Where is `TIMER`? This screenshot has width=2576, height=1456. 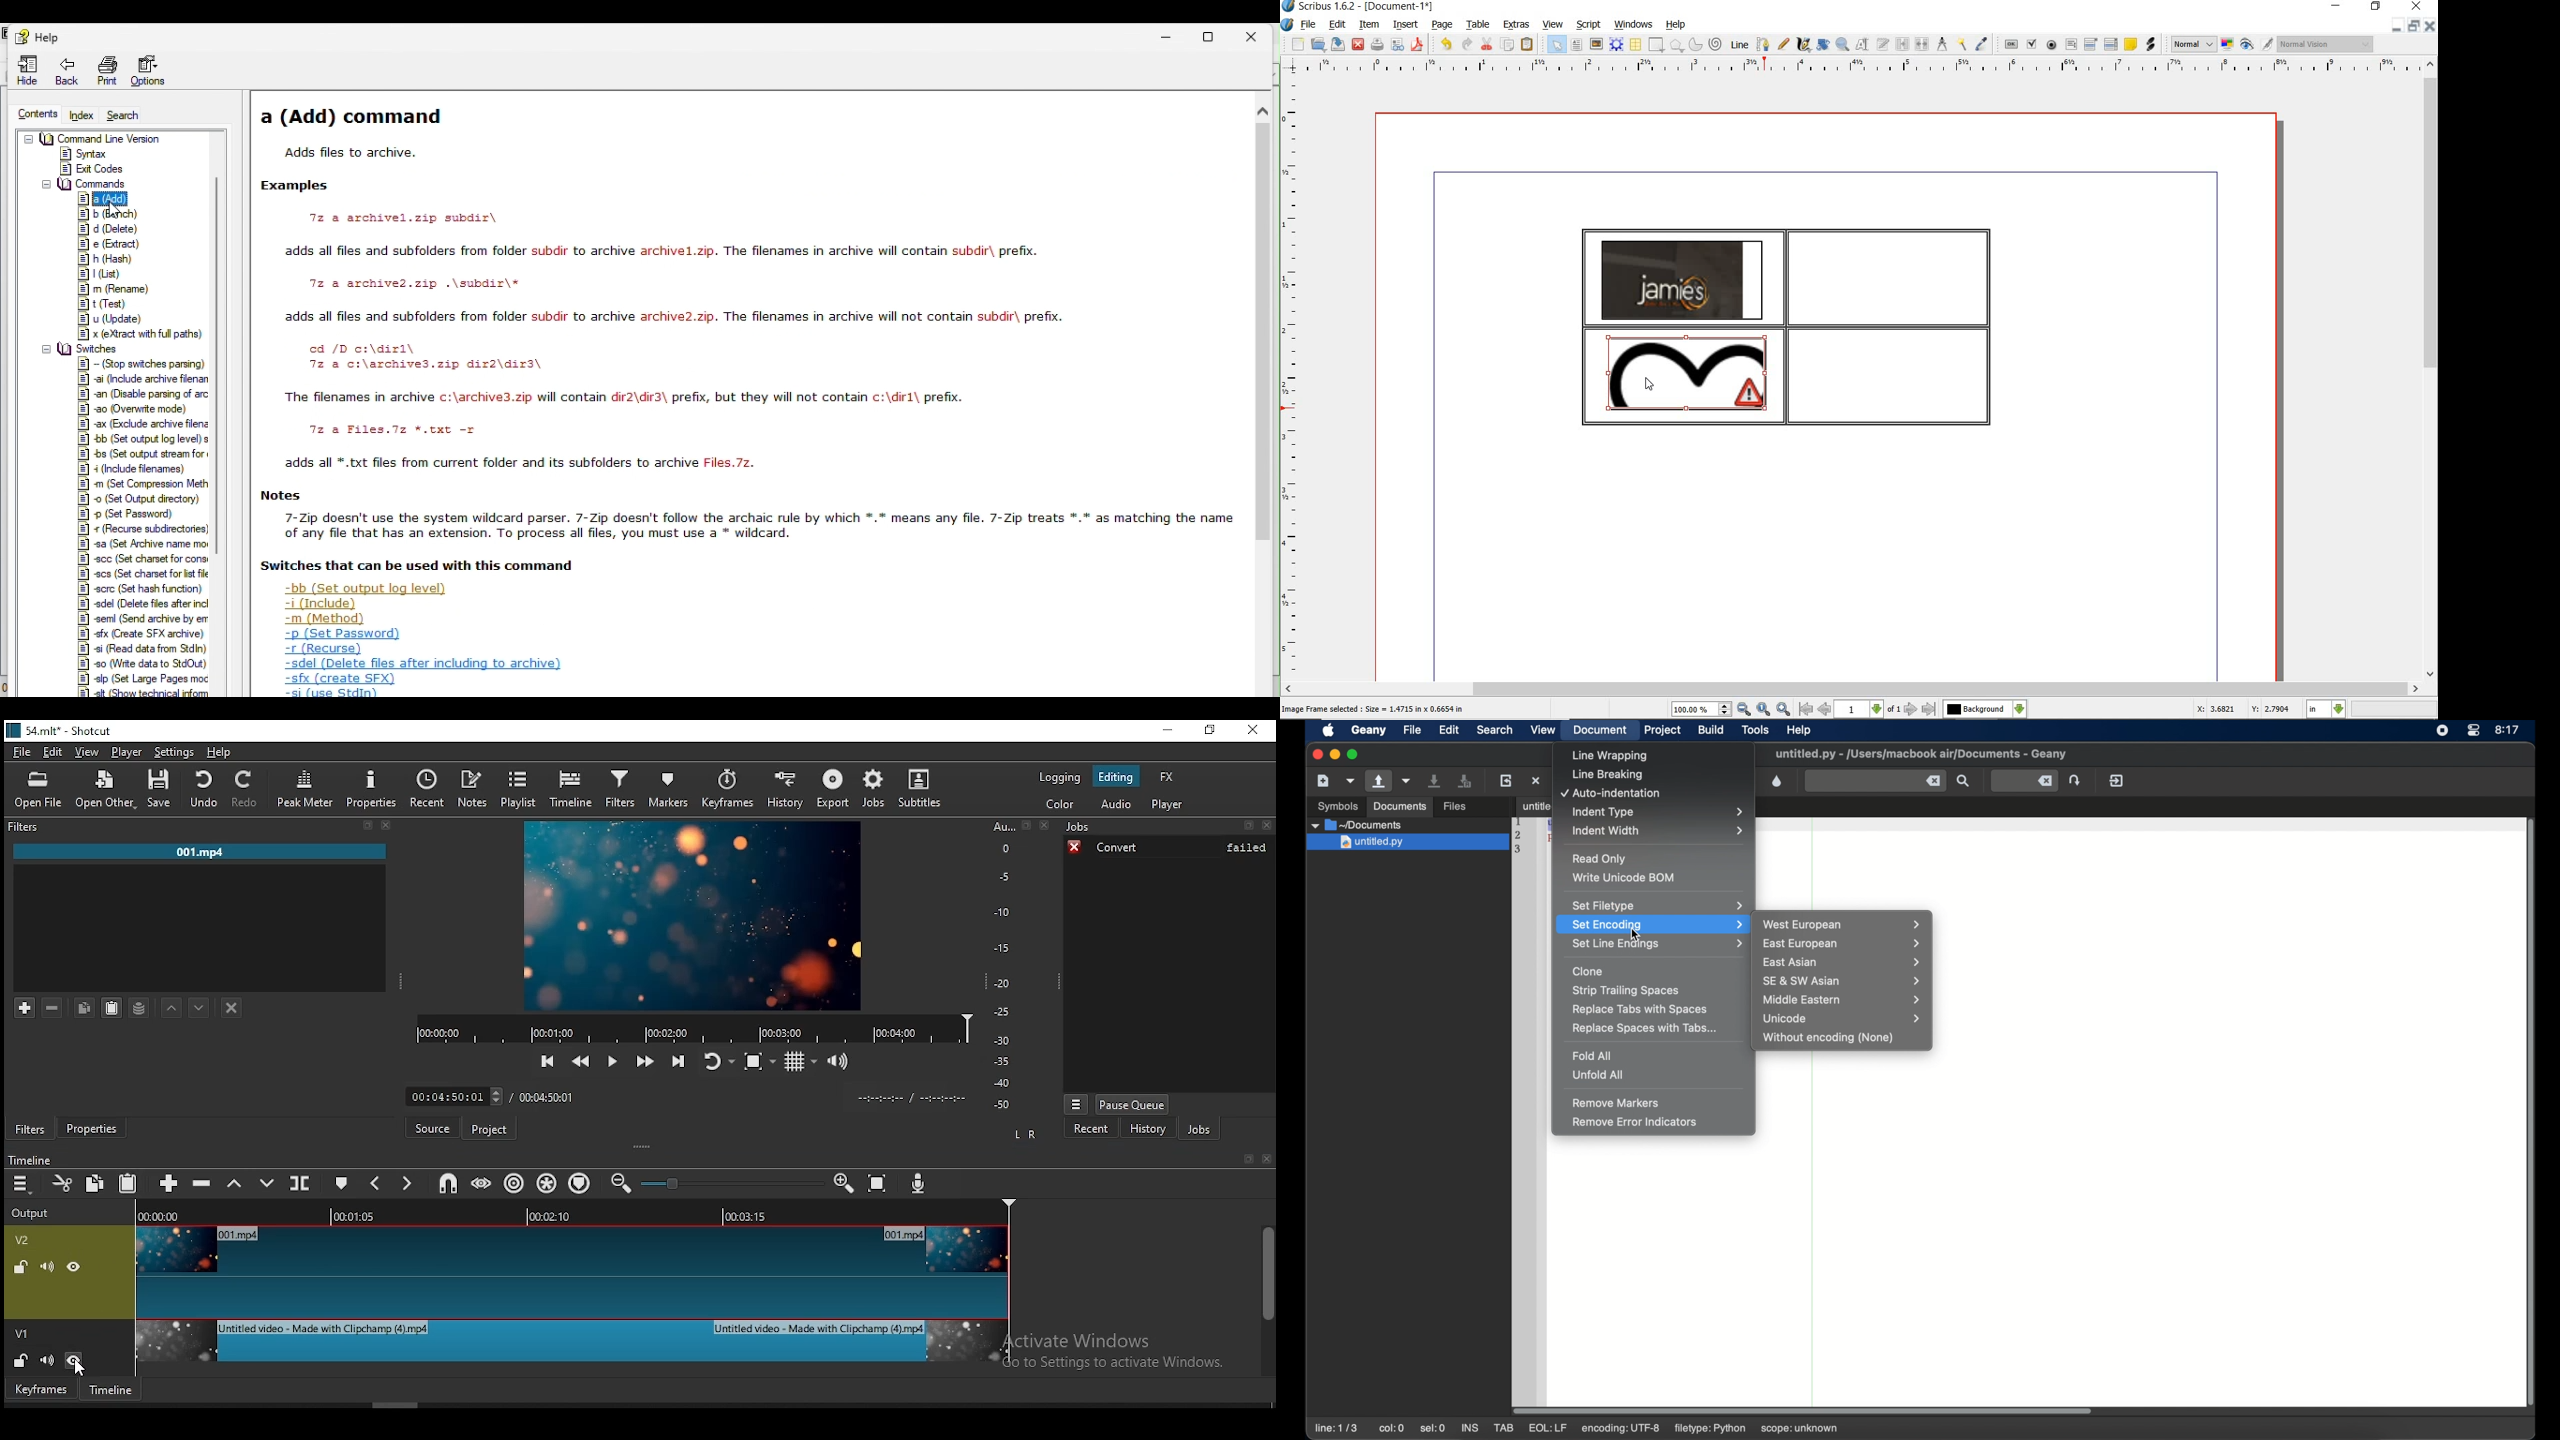
TIMER is located at coordinates (904, 1098).